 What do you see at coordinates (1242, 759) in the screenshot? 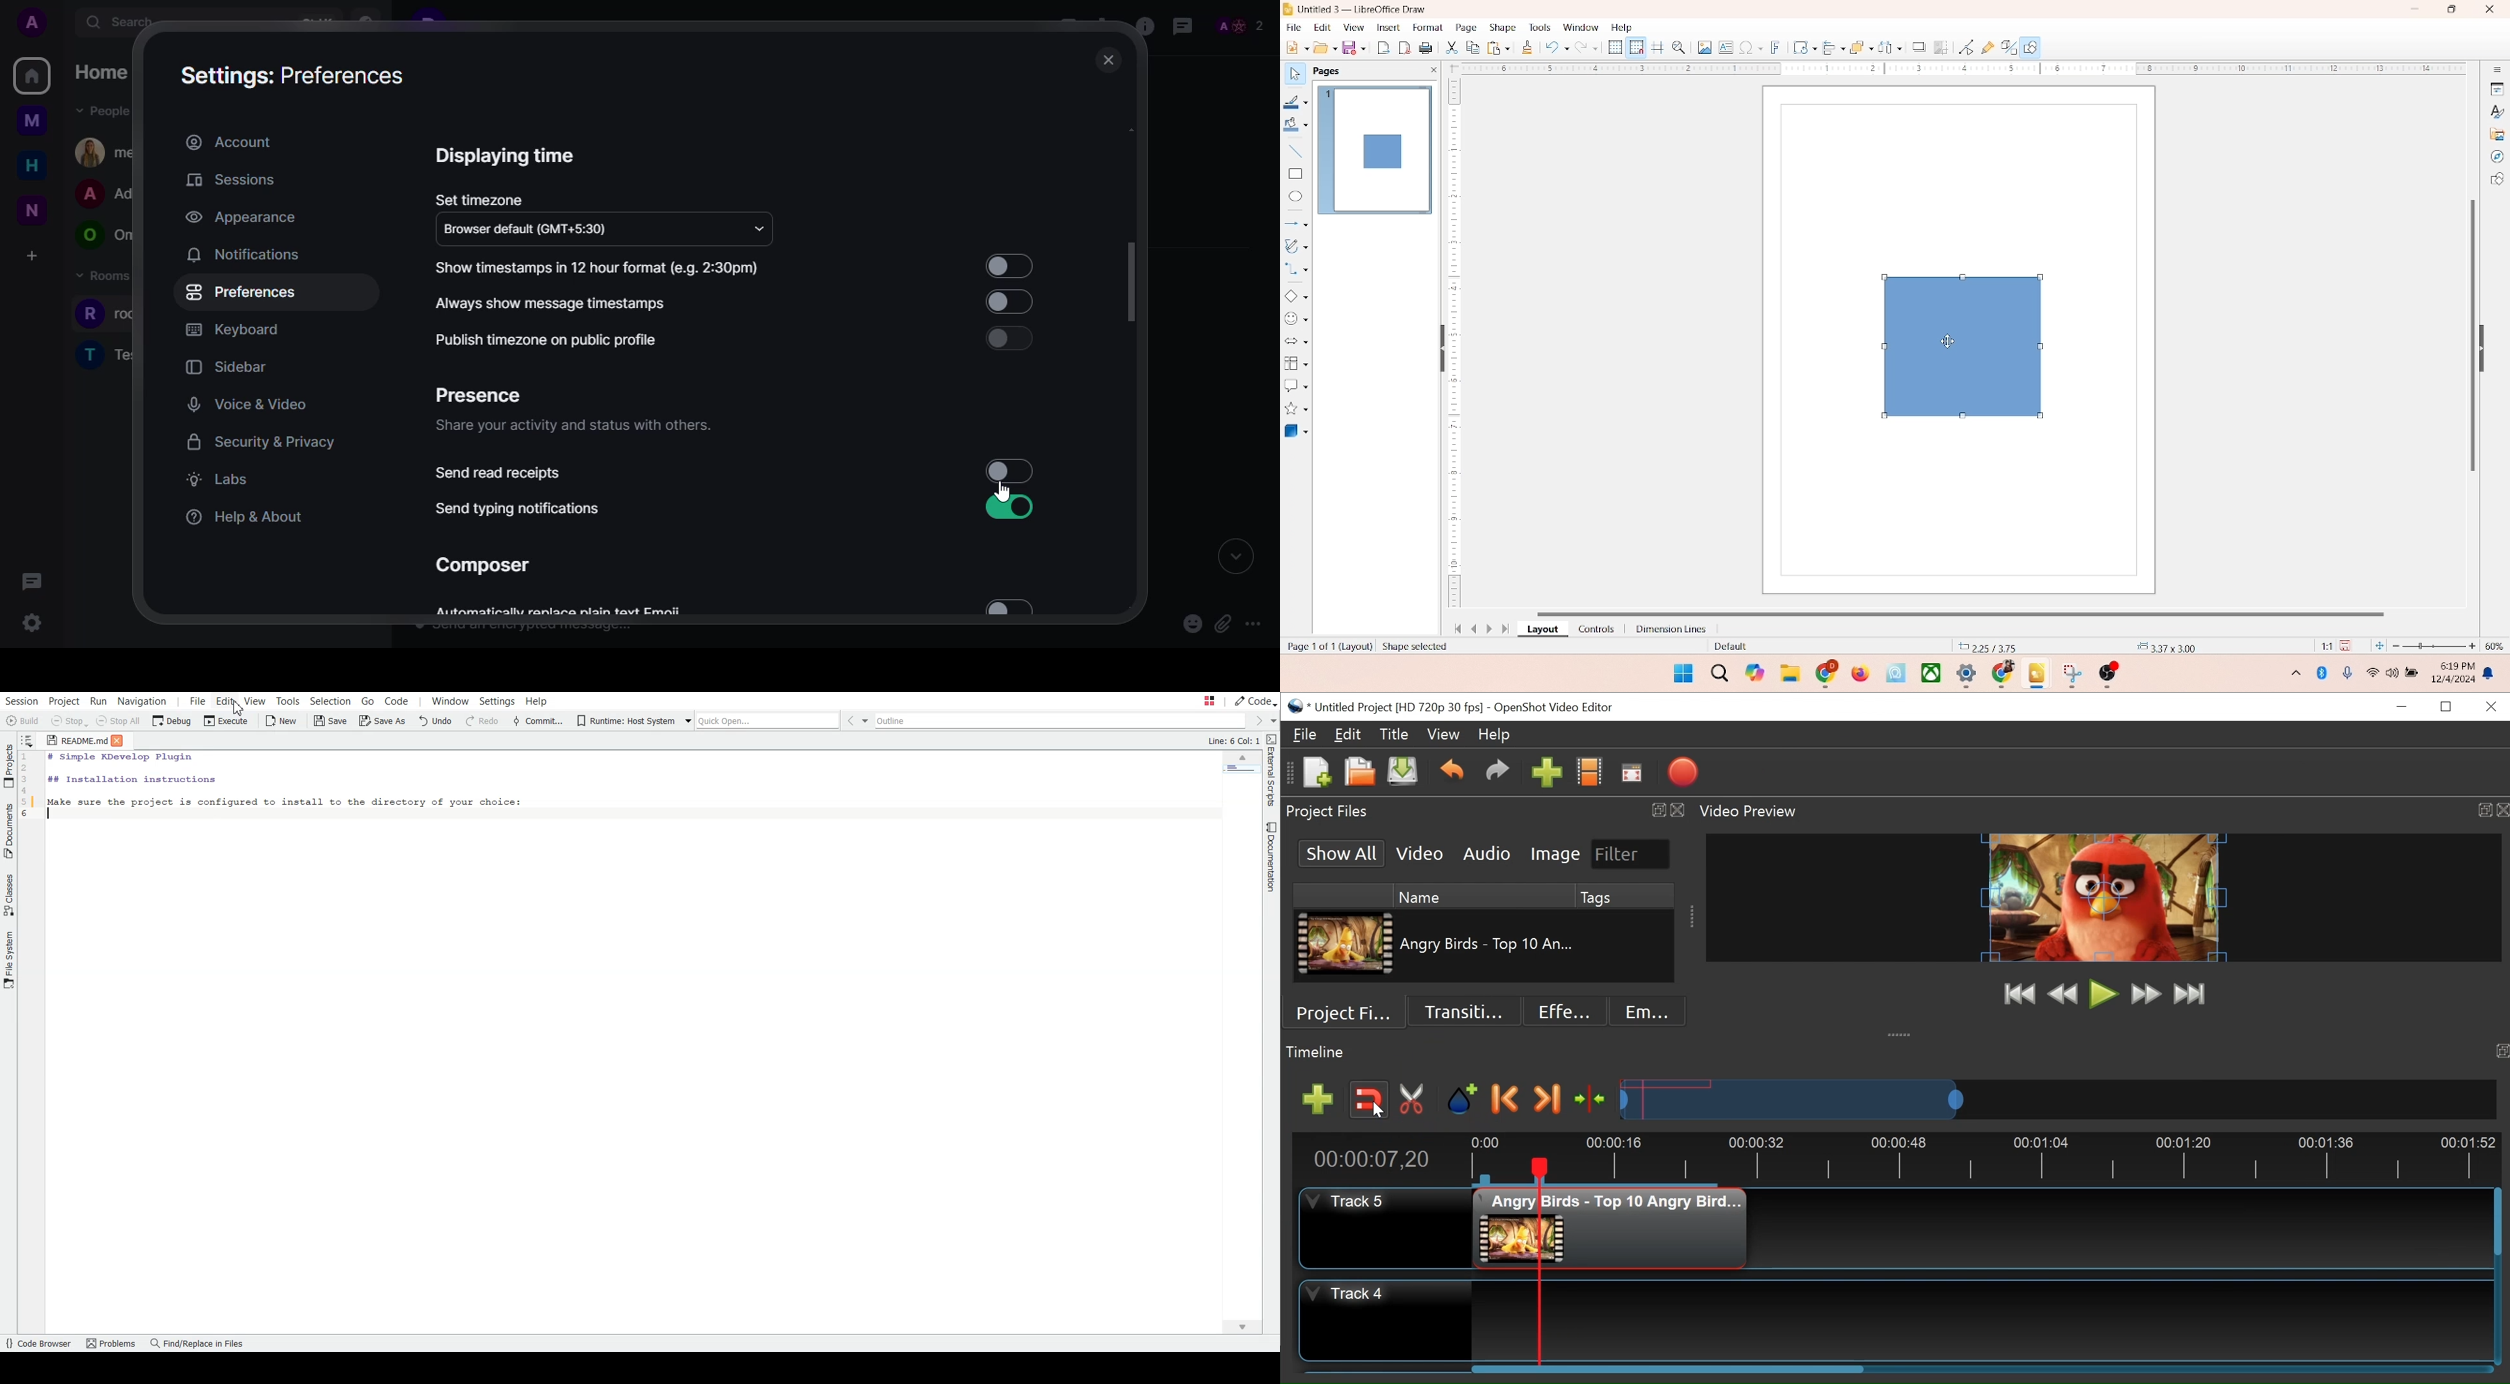
I see `Scroll up arrow` at bounding box center [1242, 759].